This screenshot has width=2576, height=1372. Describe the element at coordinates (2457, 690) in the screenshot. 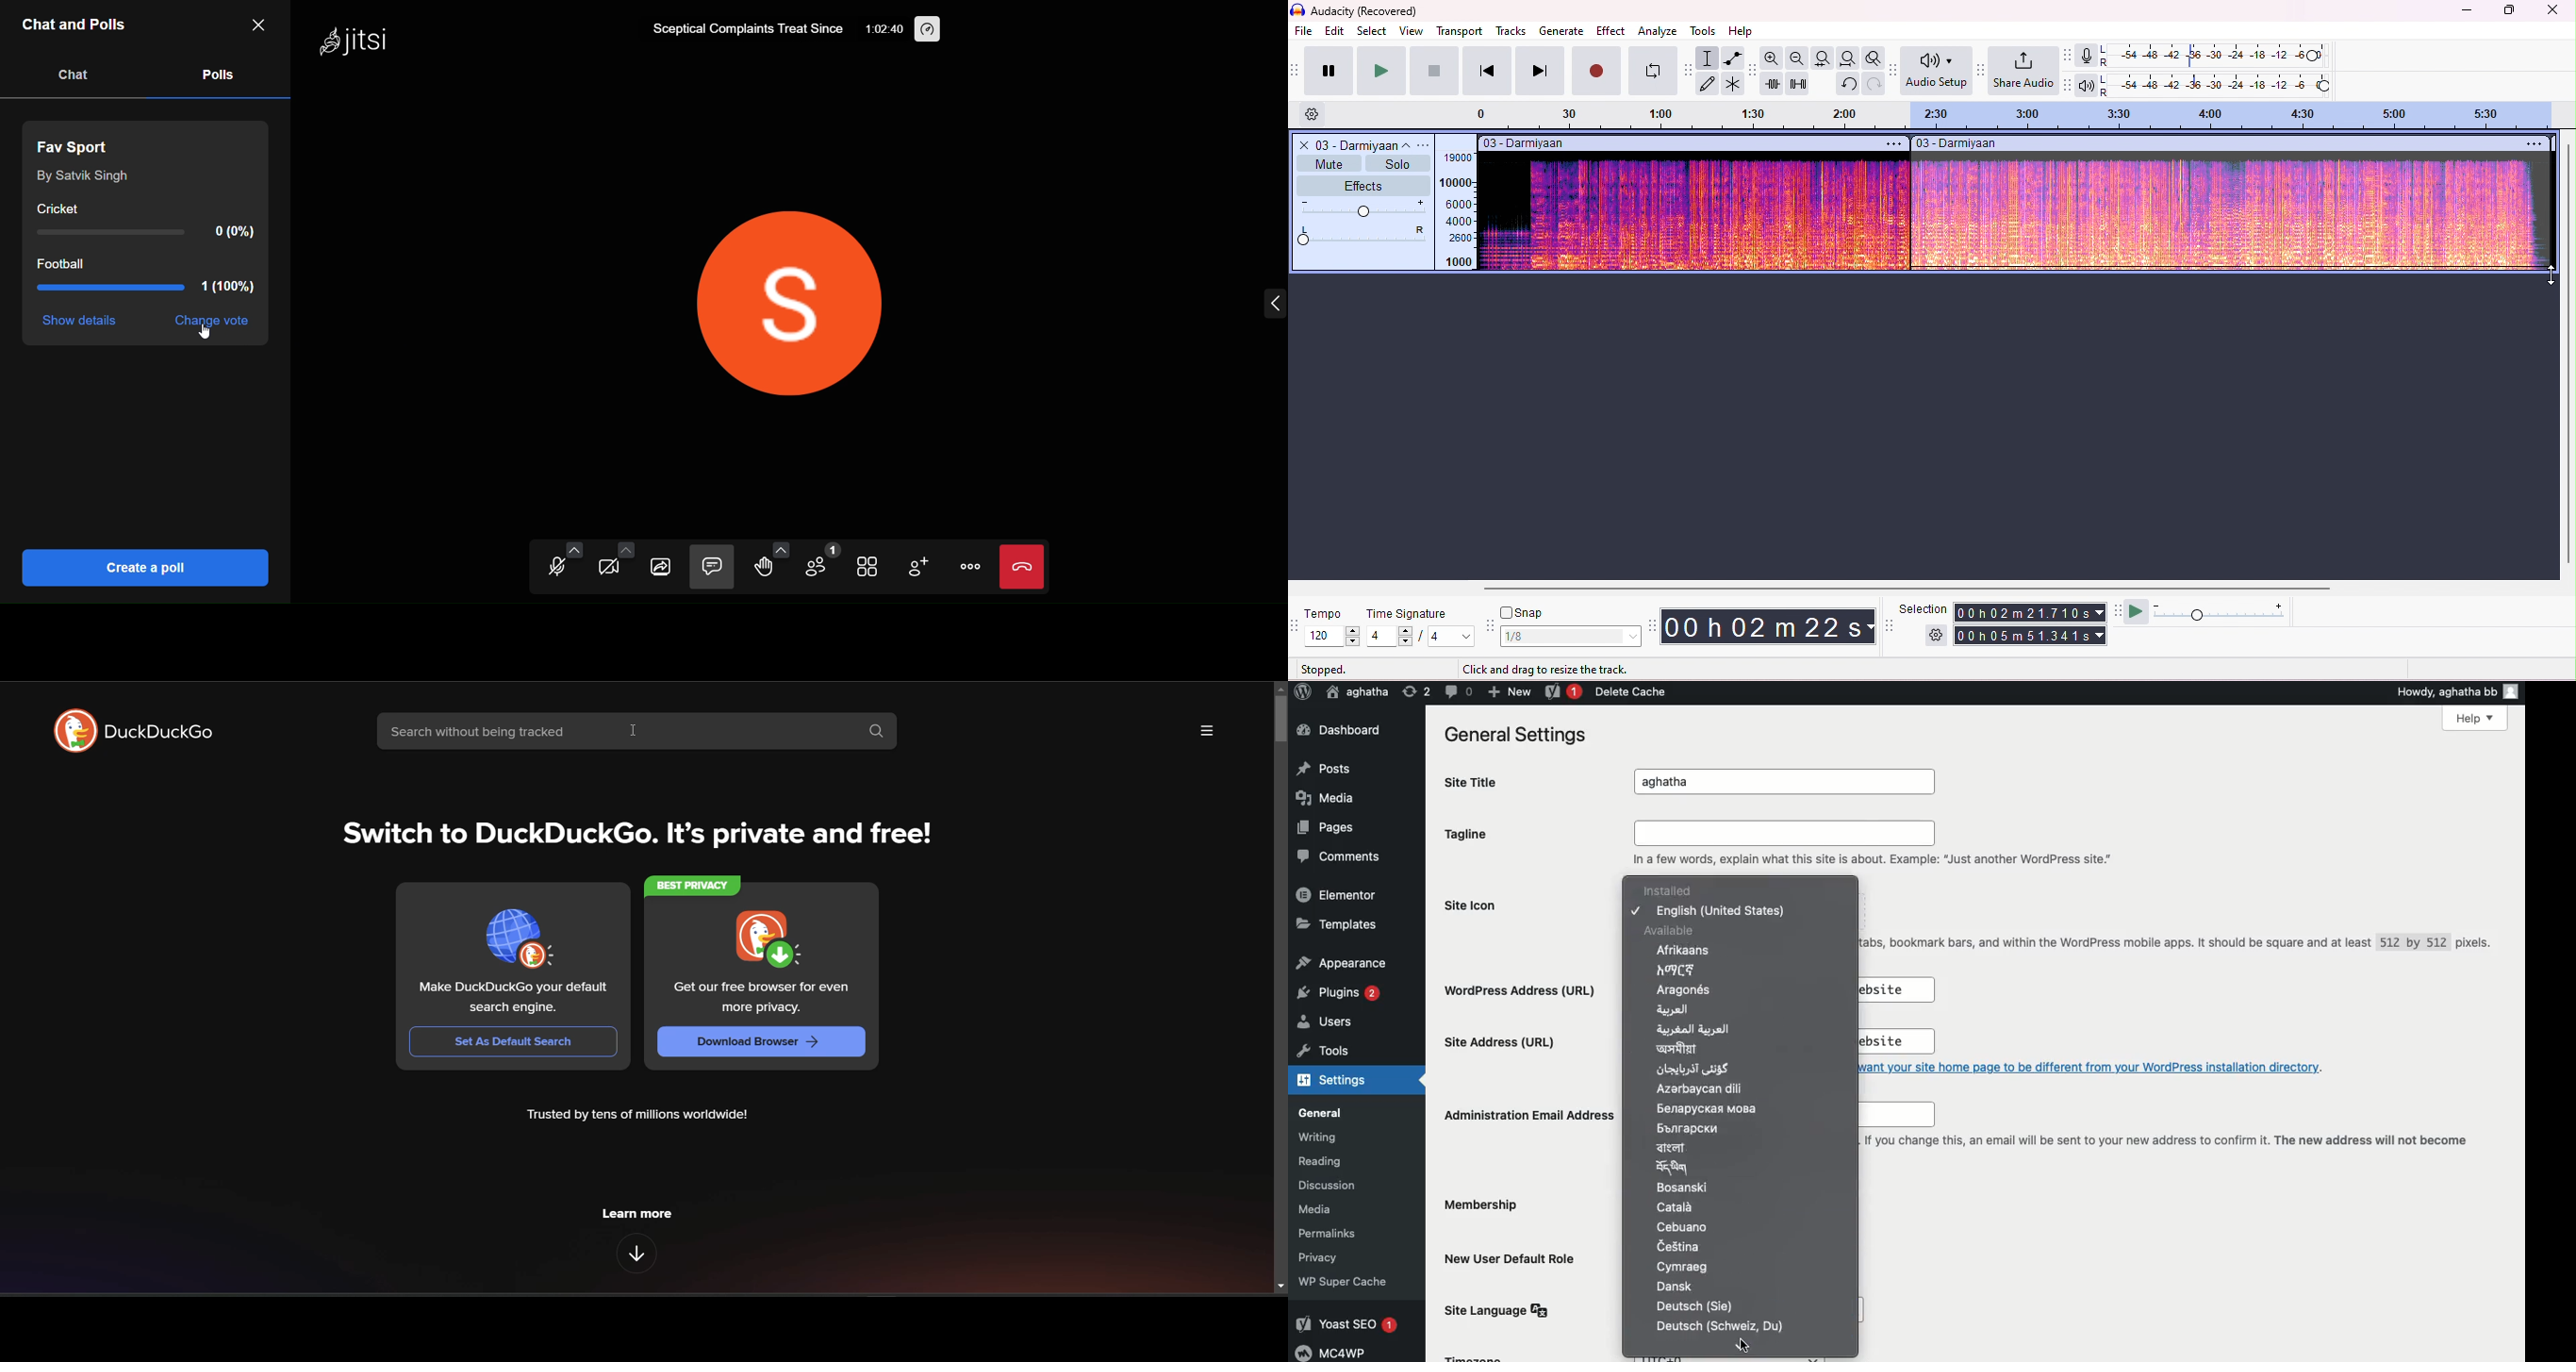

I see `Howdy, aghatha bb` at that location.